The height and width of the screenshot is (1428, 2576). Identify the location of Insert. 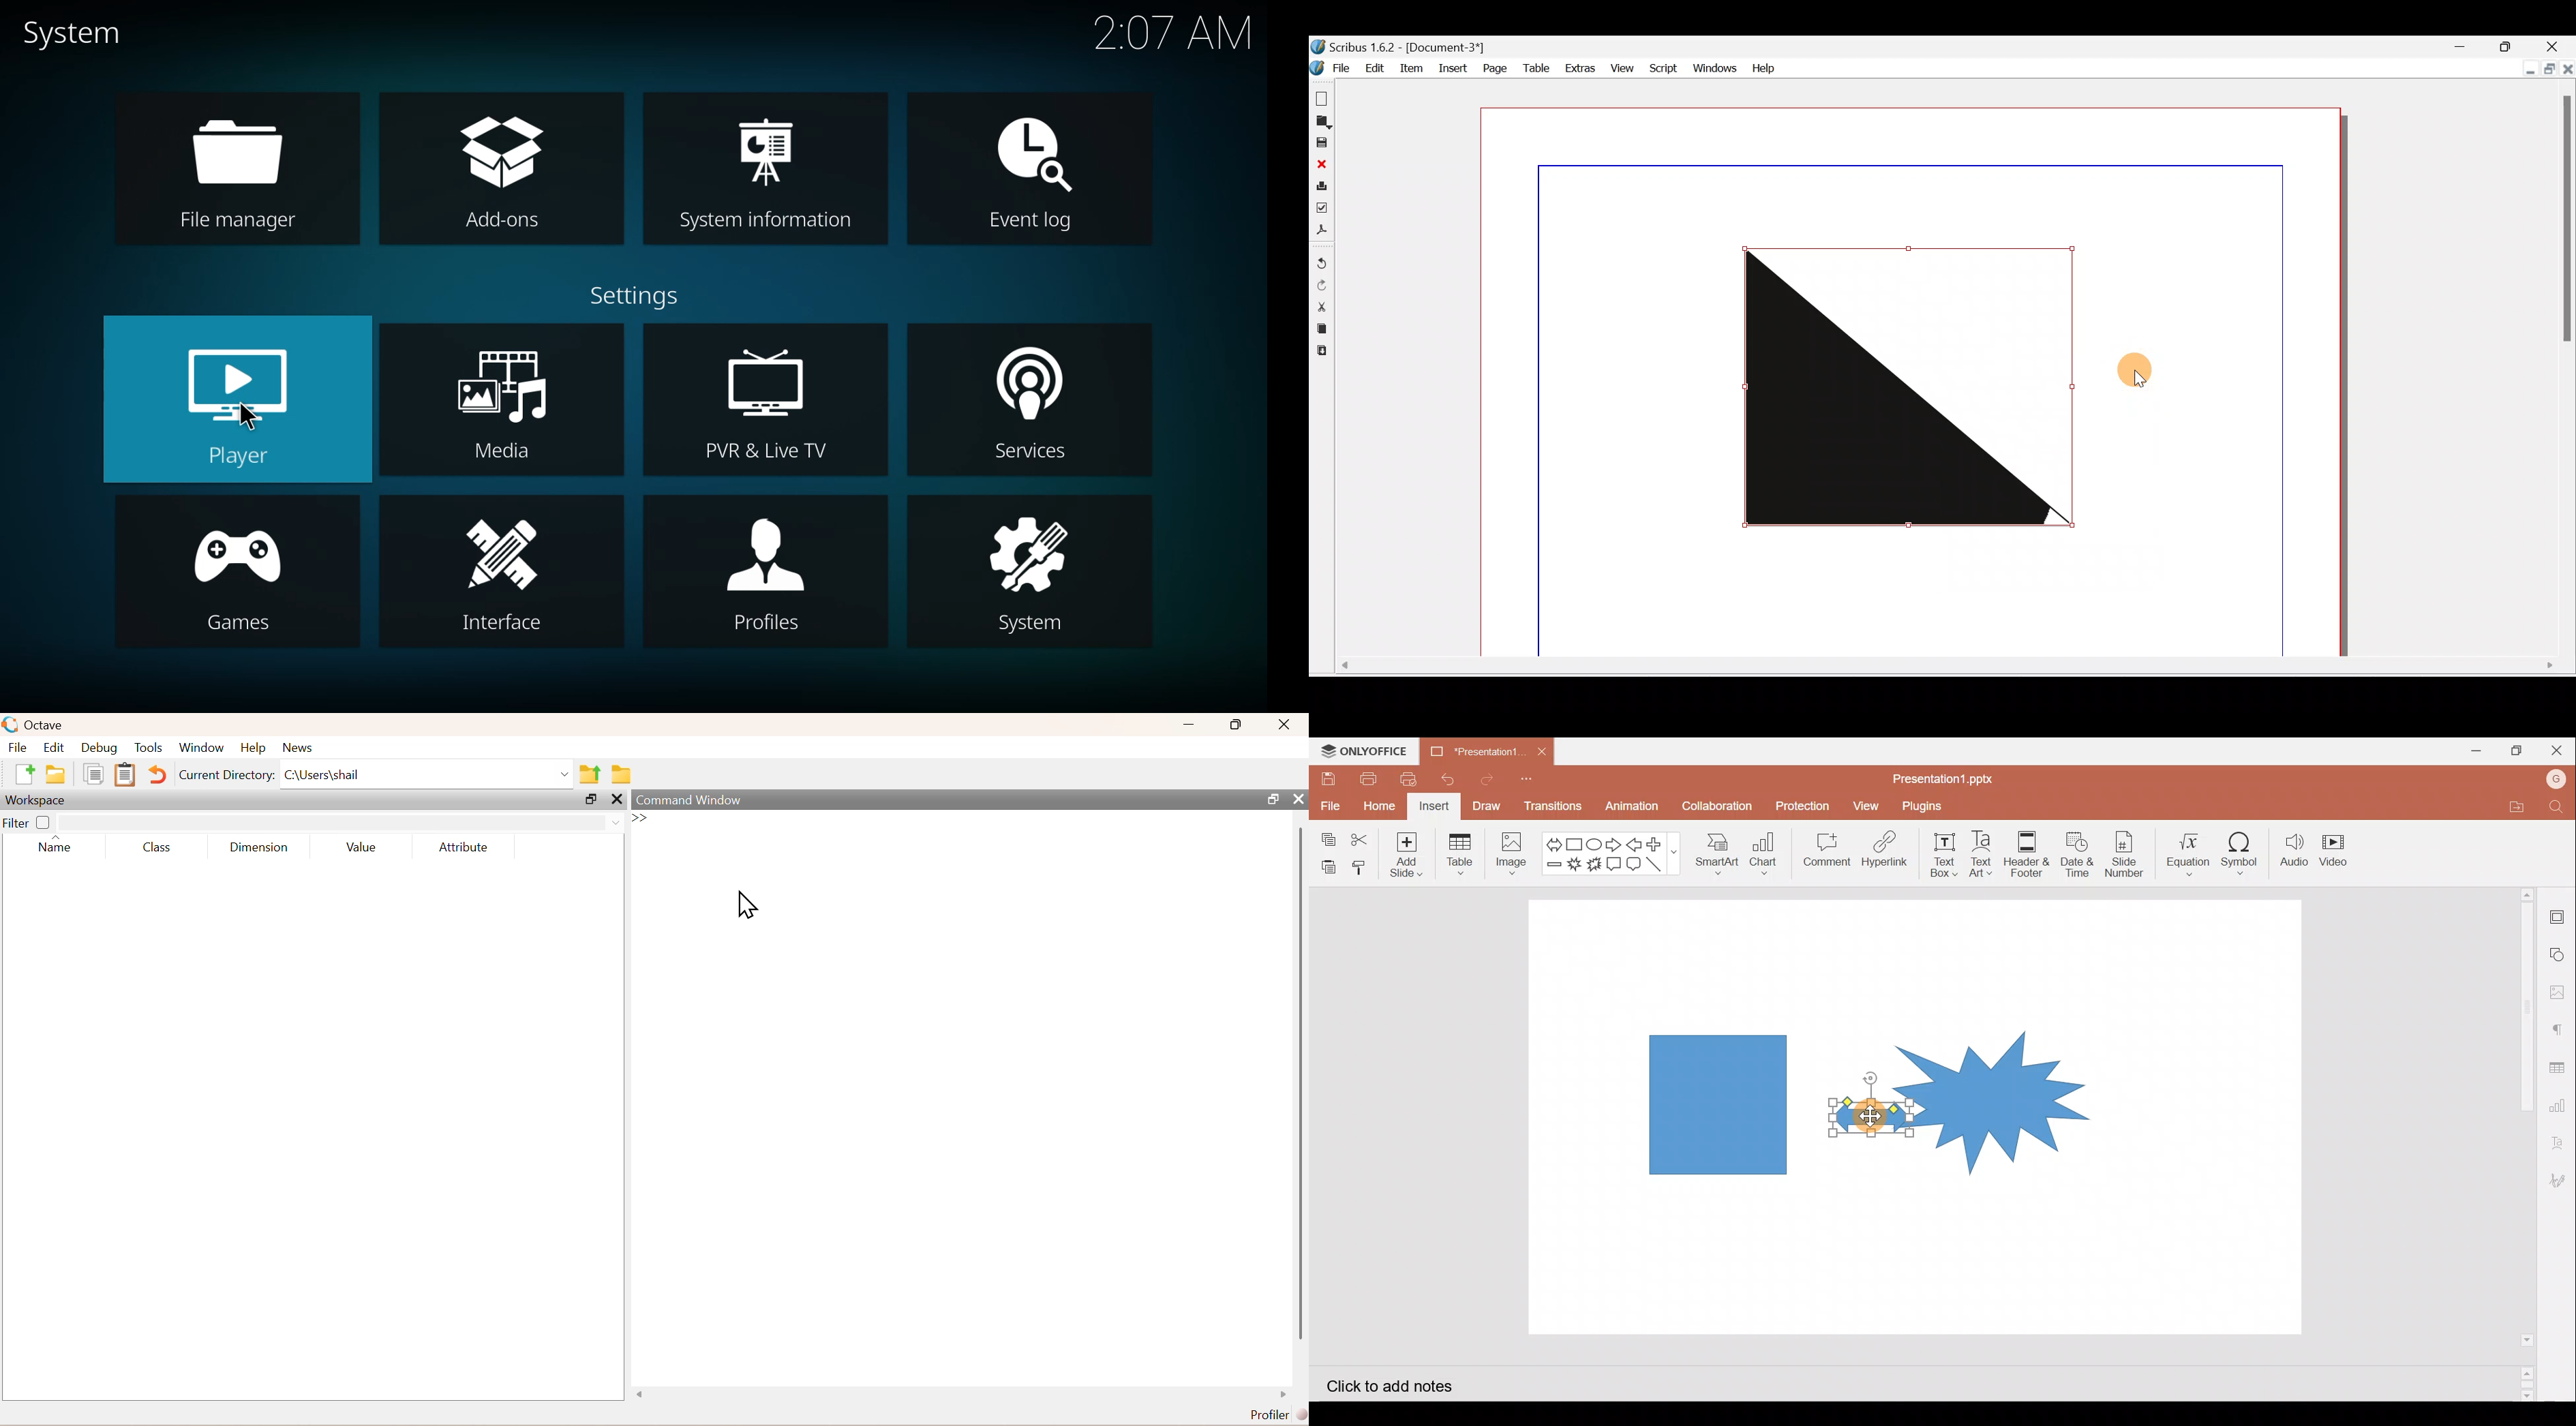
(1452, 70).